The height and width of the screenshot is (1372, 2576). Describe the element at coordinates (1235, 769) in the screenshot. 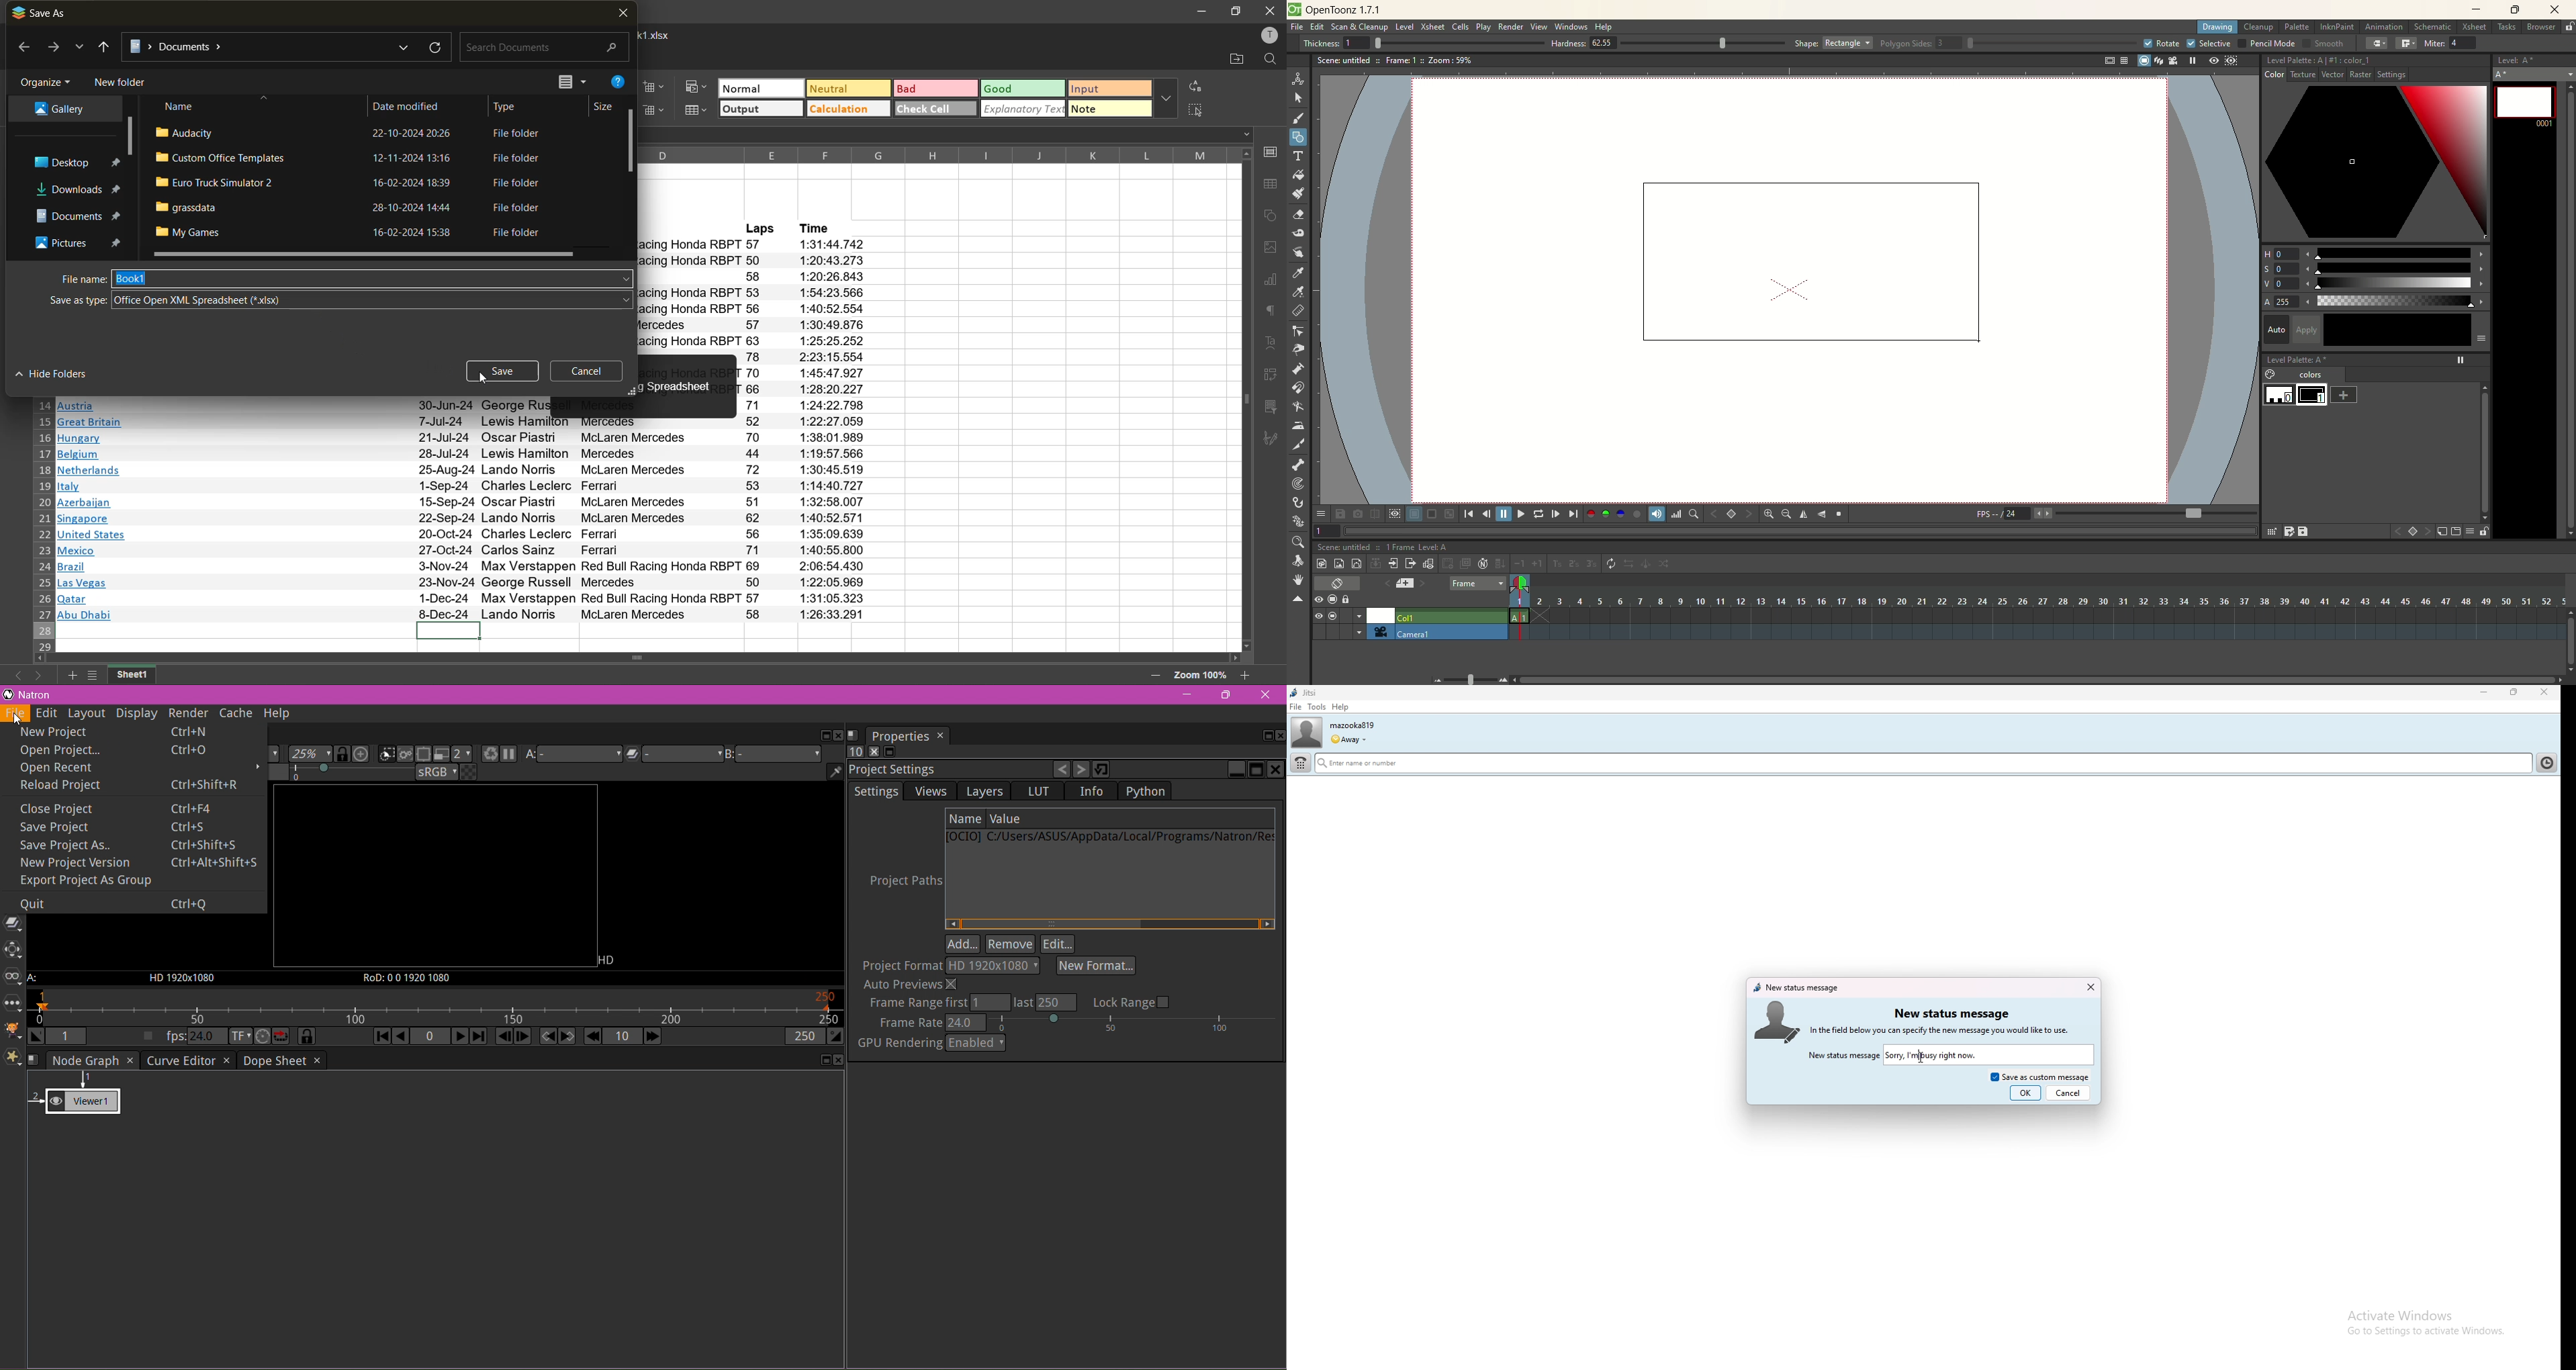

I see `Minimize` at that location.